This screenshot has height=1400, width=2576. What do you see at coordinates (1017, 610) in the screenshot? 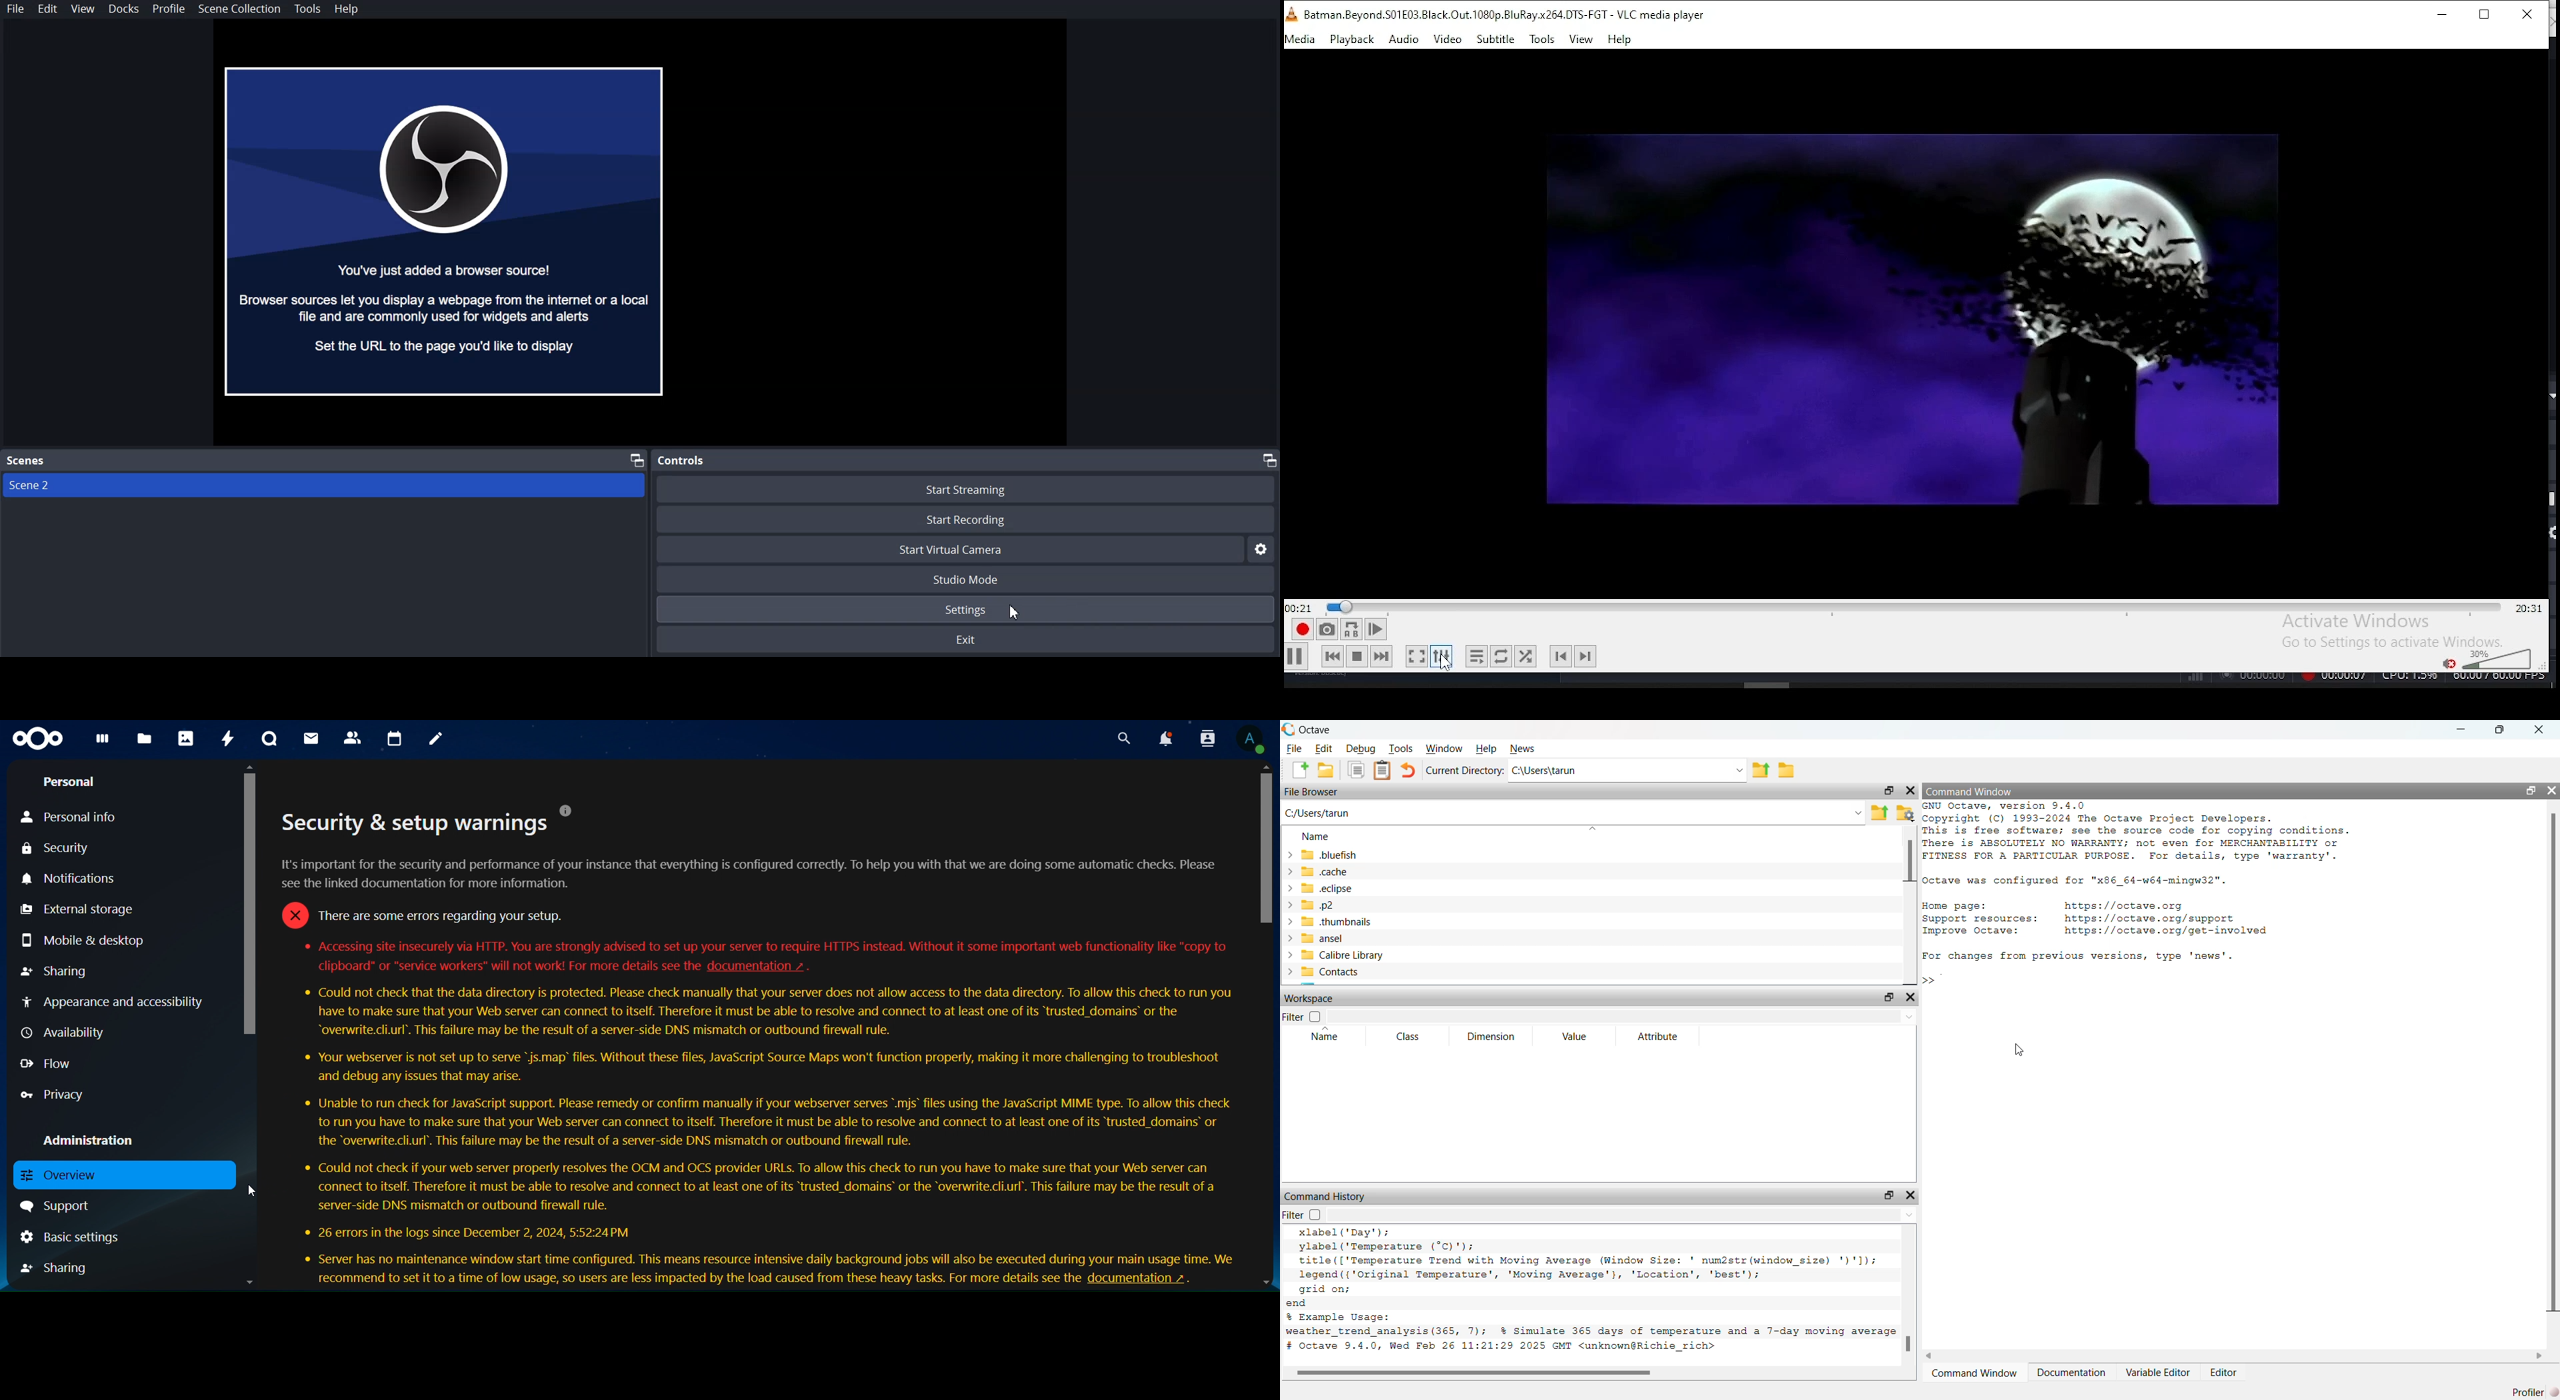
I see `Cursor` at bounding box center [1017, 610].